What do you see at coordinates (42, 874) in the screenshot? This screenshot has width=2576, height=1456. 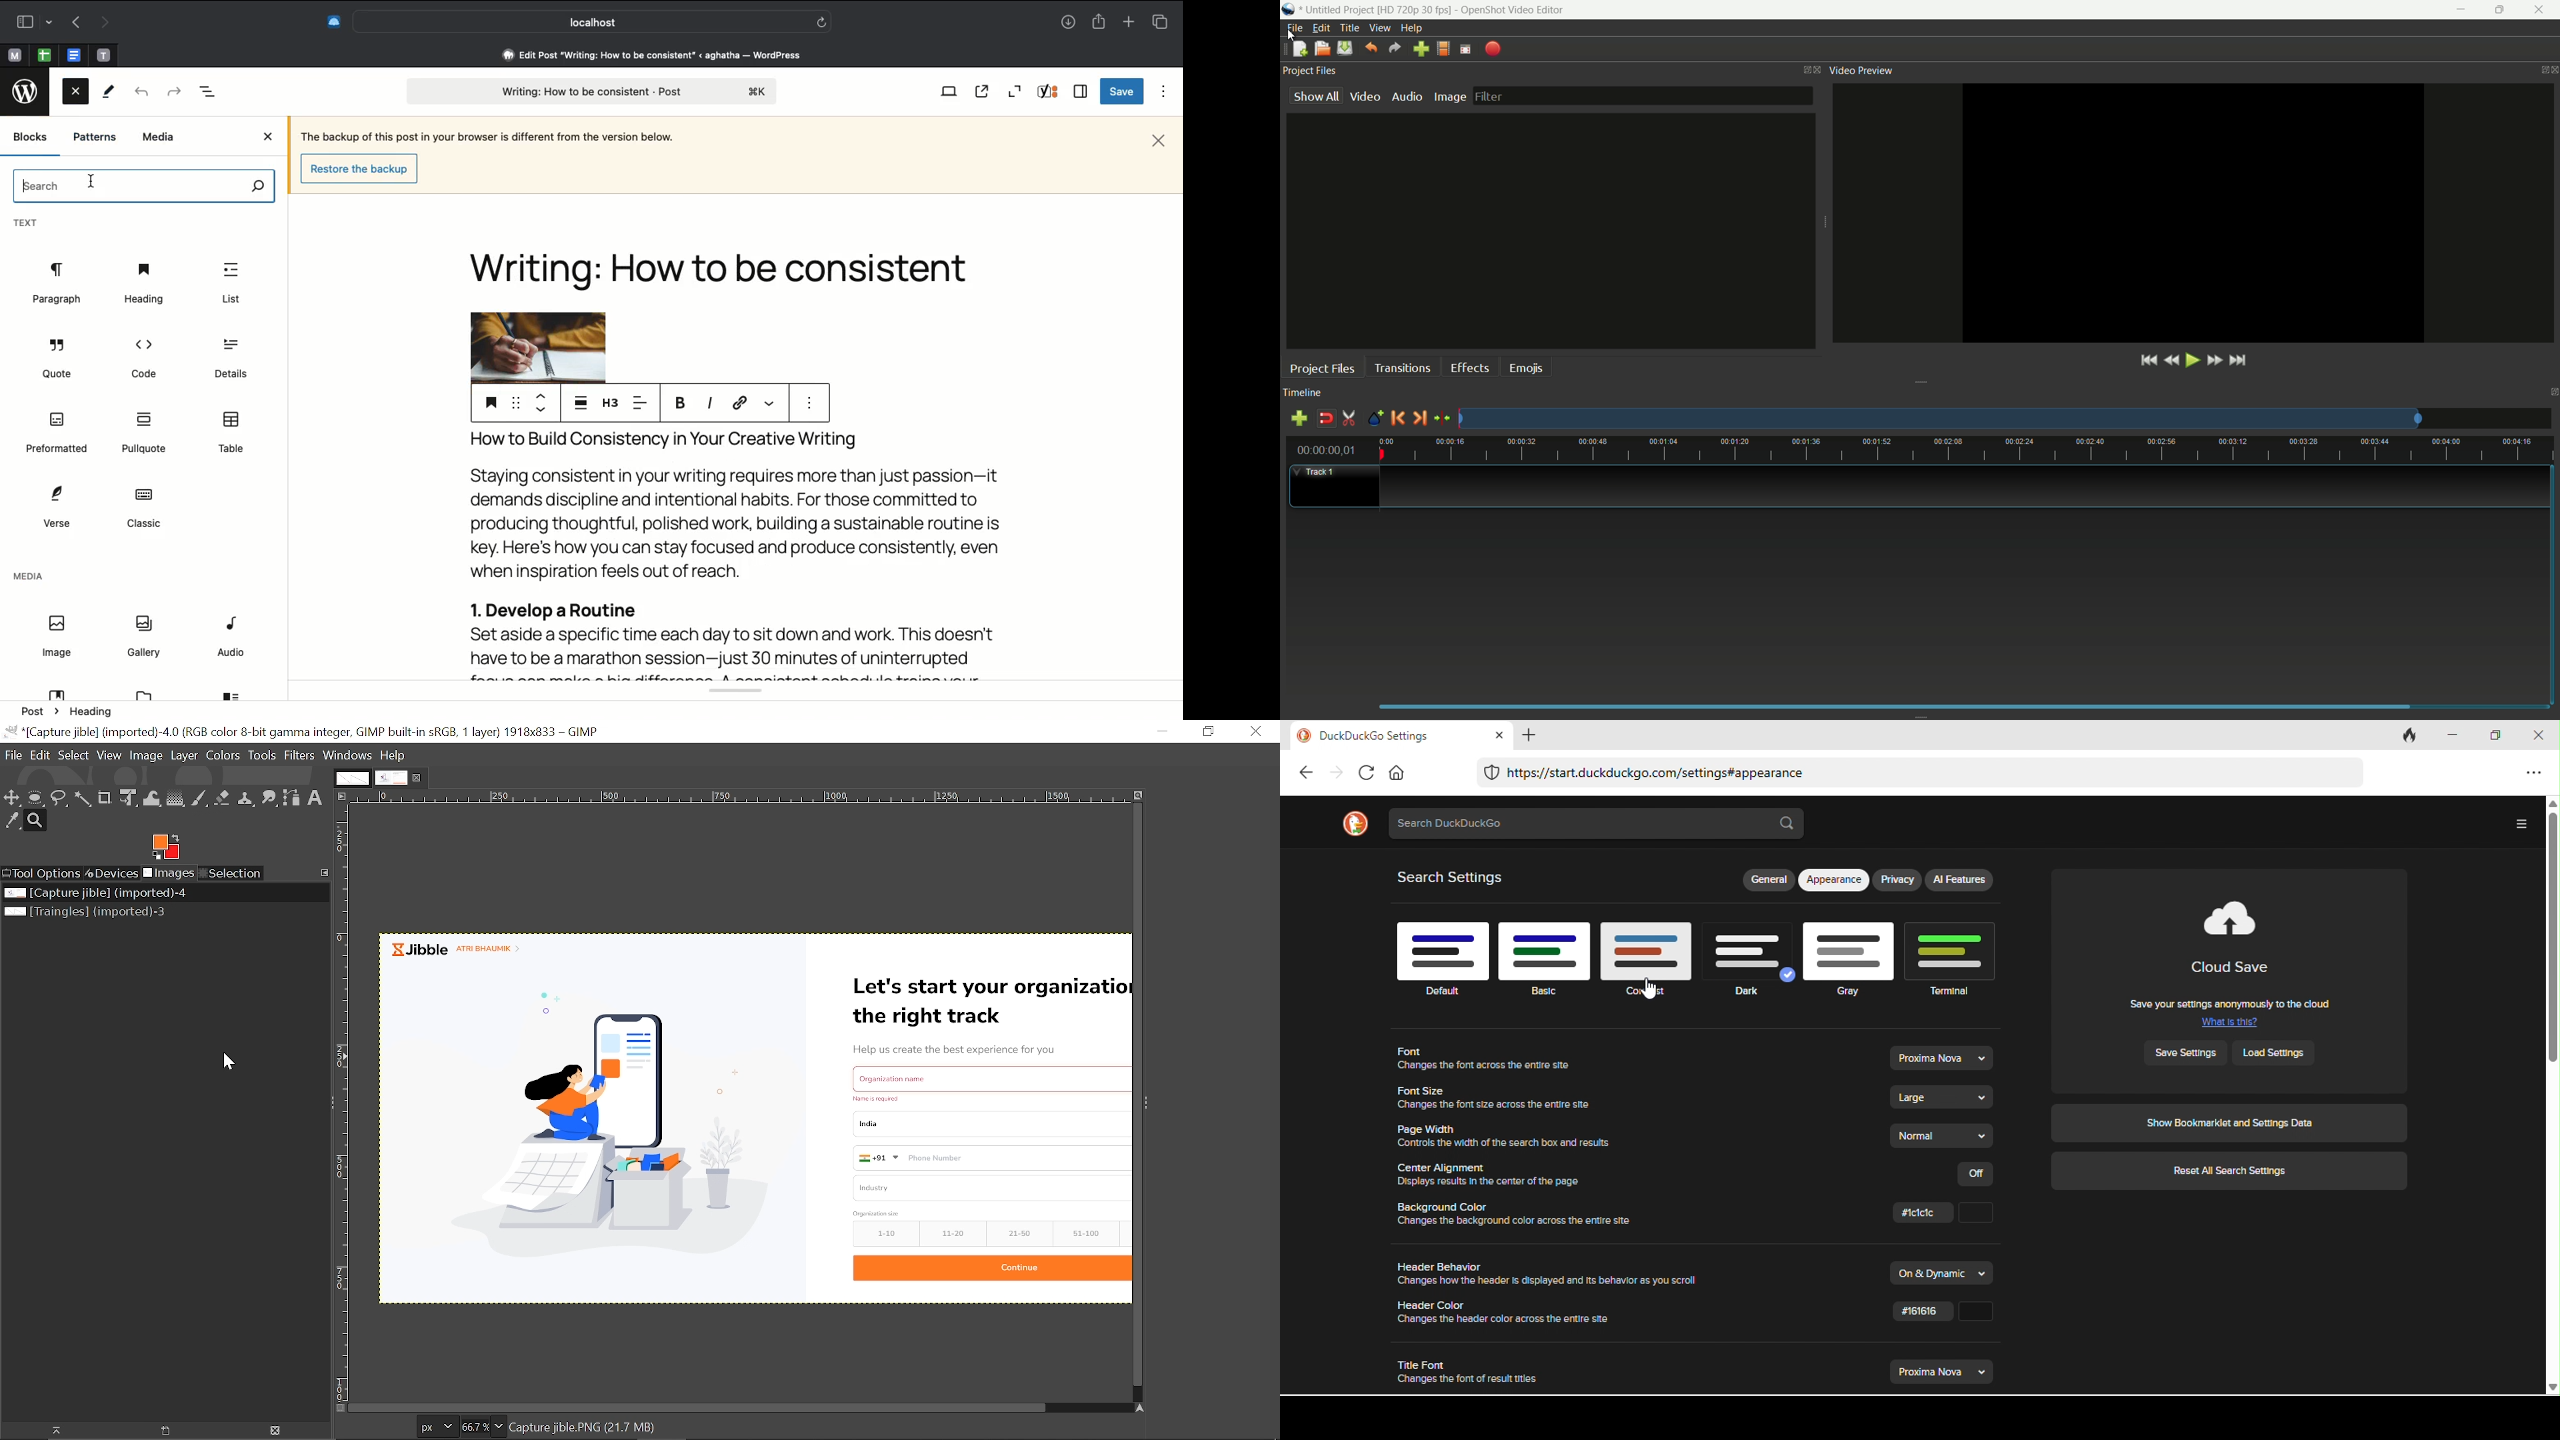 I see `Tool options` at bounding box center [42, 874].